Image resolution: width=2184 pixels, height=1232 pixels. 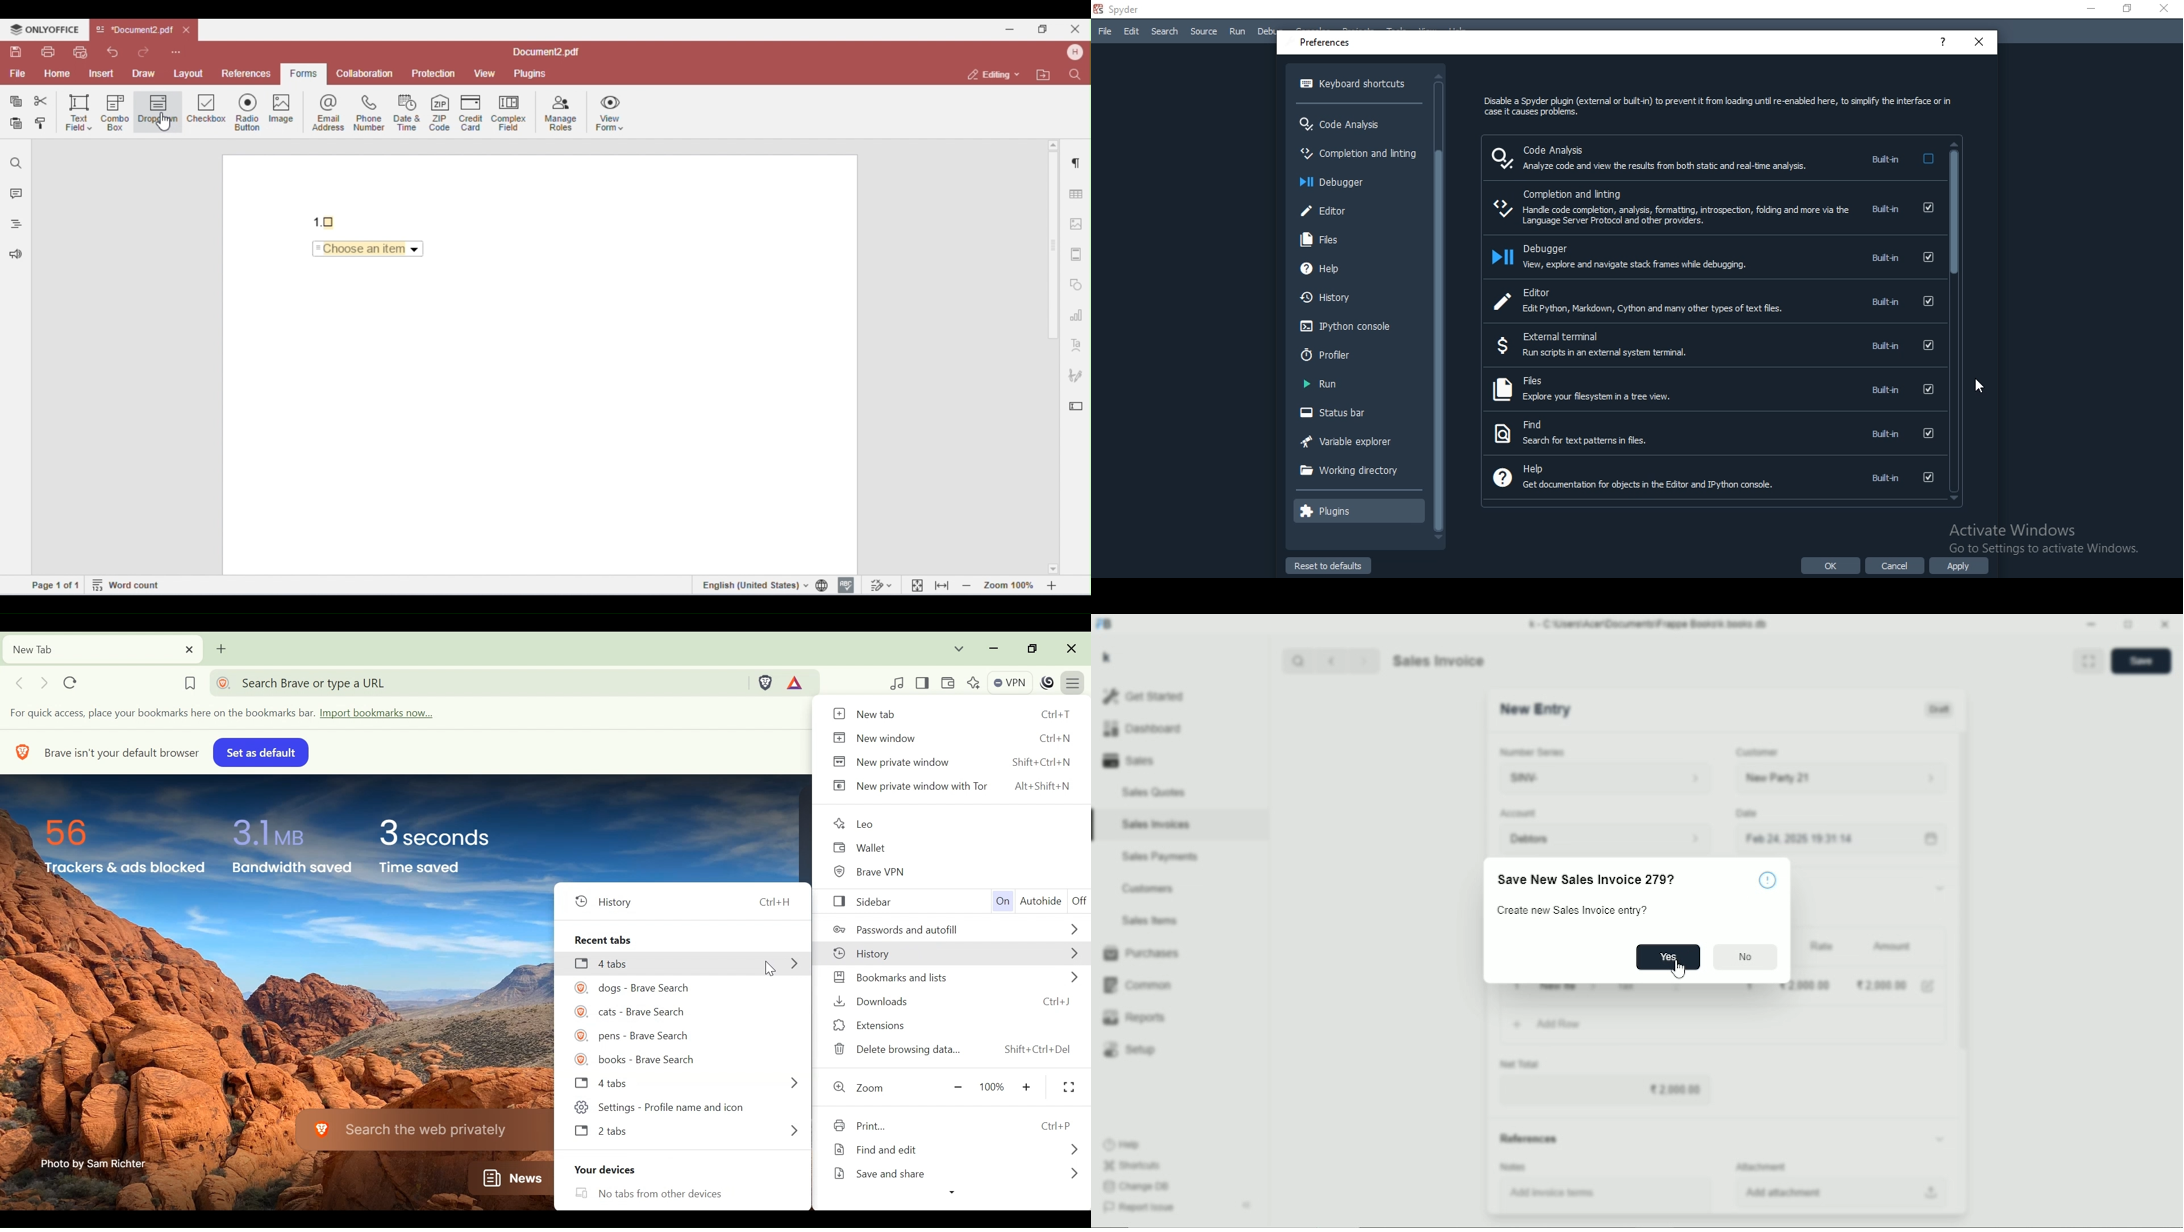 What do you see at coordinates (2043, 538) in the screenshot?
I see `` at bounding box center [2043, 538].